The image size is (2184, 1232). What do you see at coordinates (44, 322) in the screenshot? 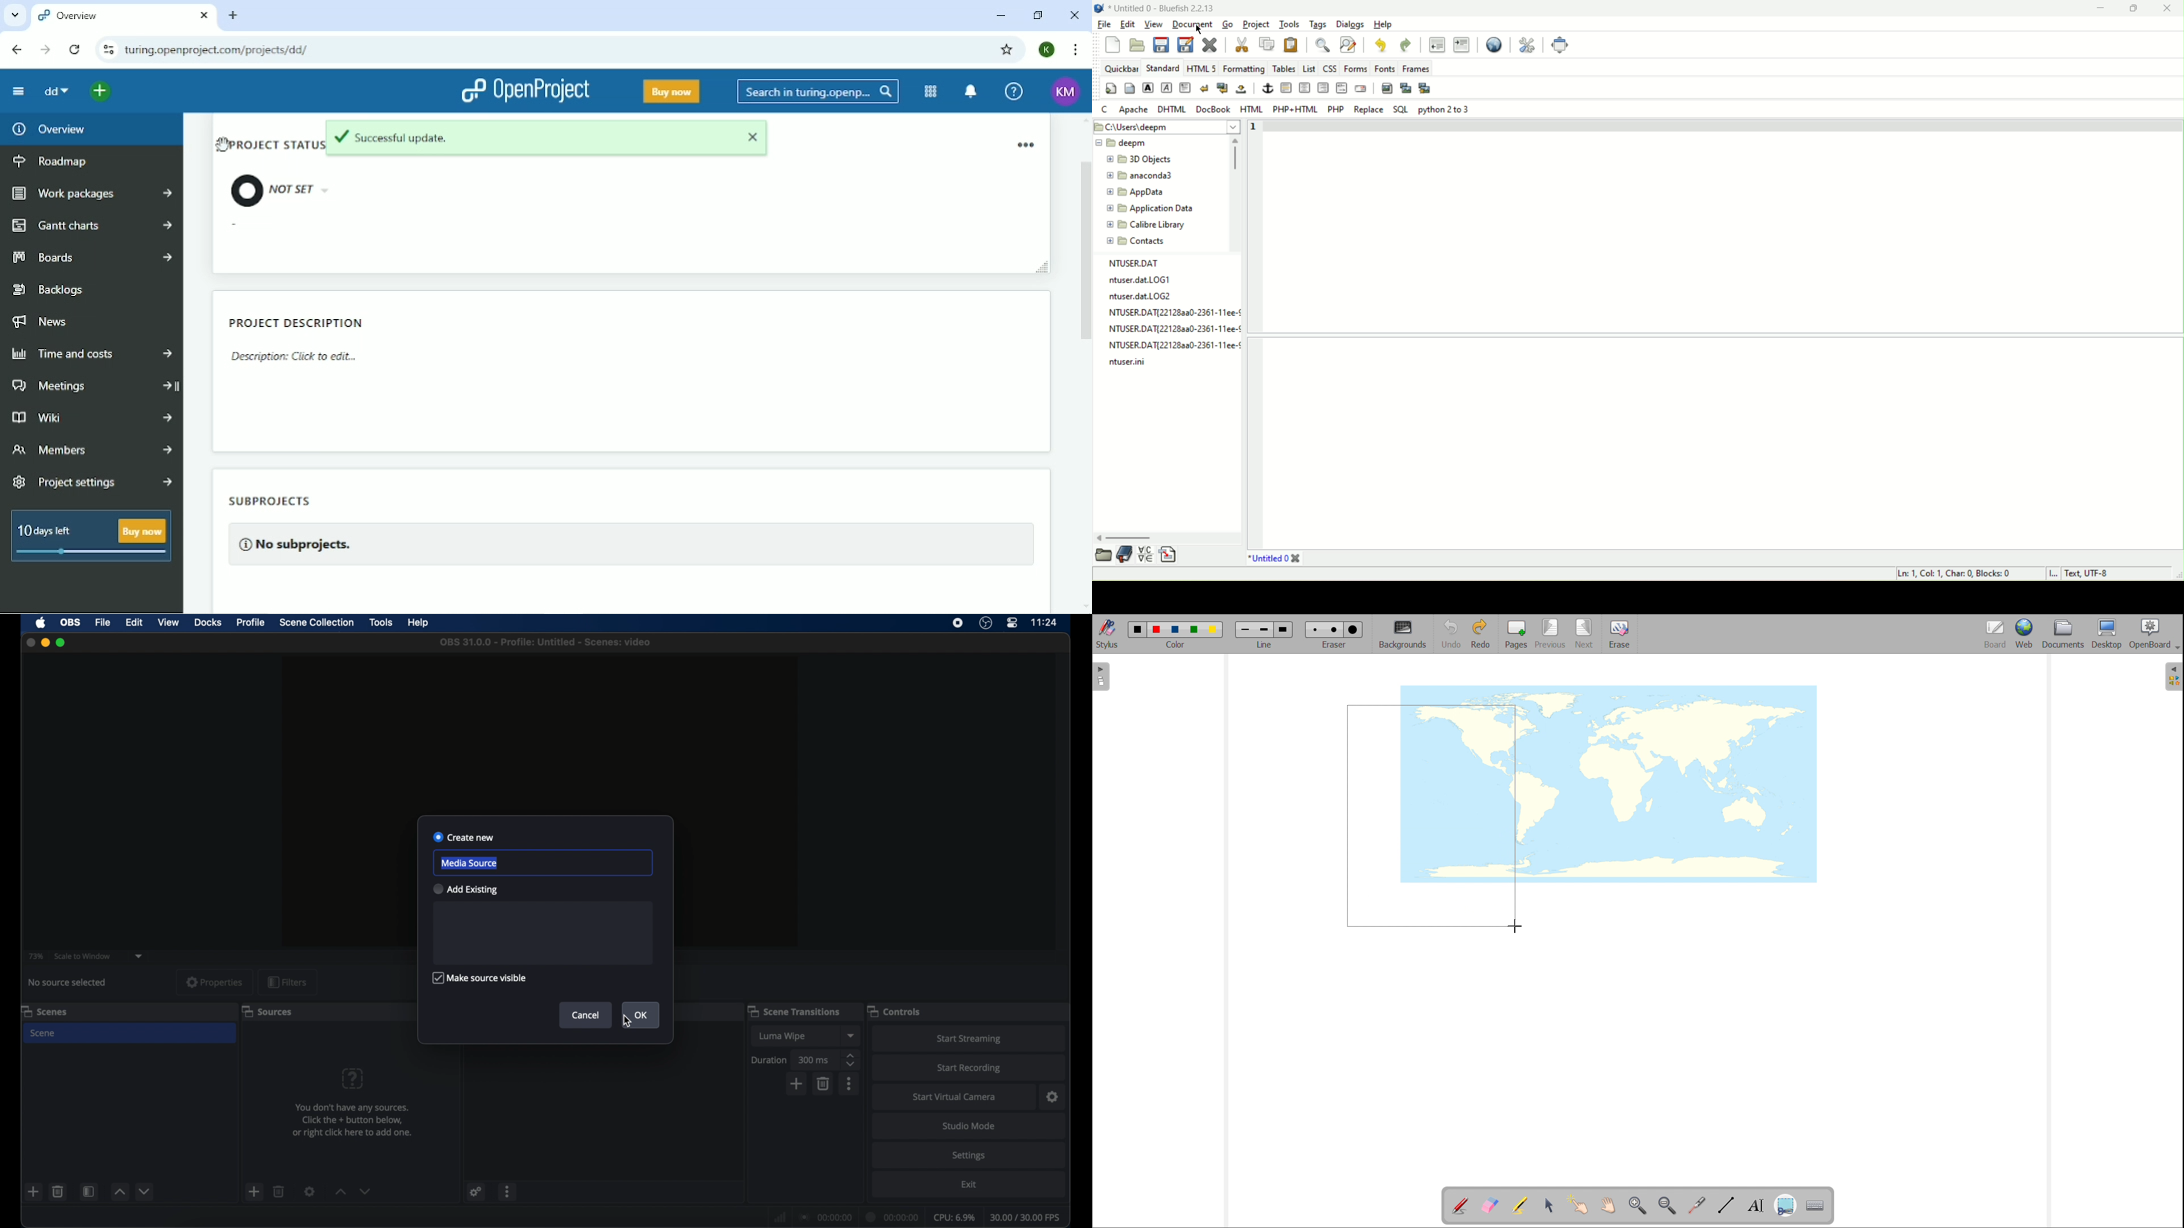
I see `News` at bounding box center [44, 322].